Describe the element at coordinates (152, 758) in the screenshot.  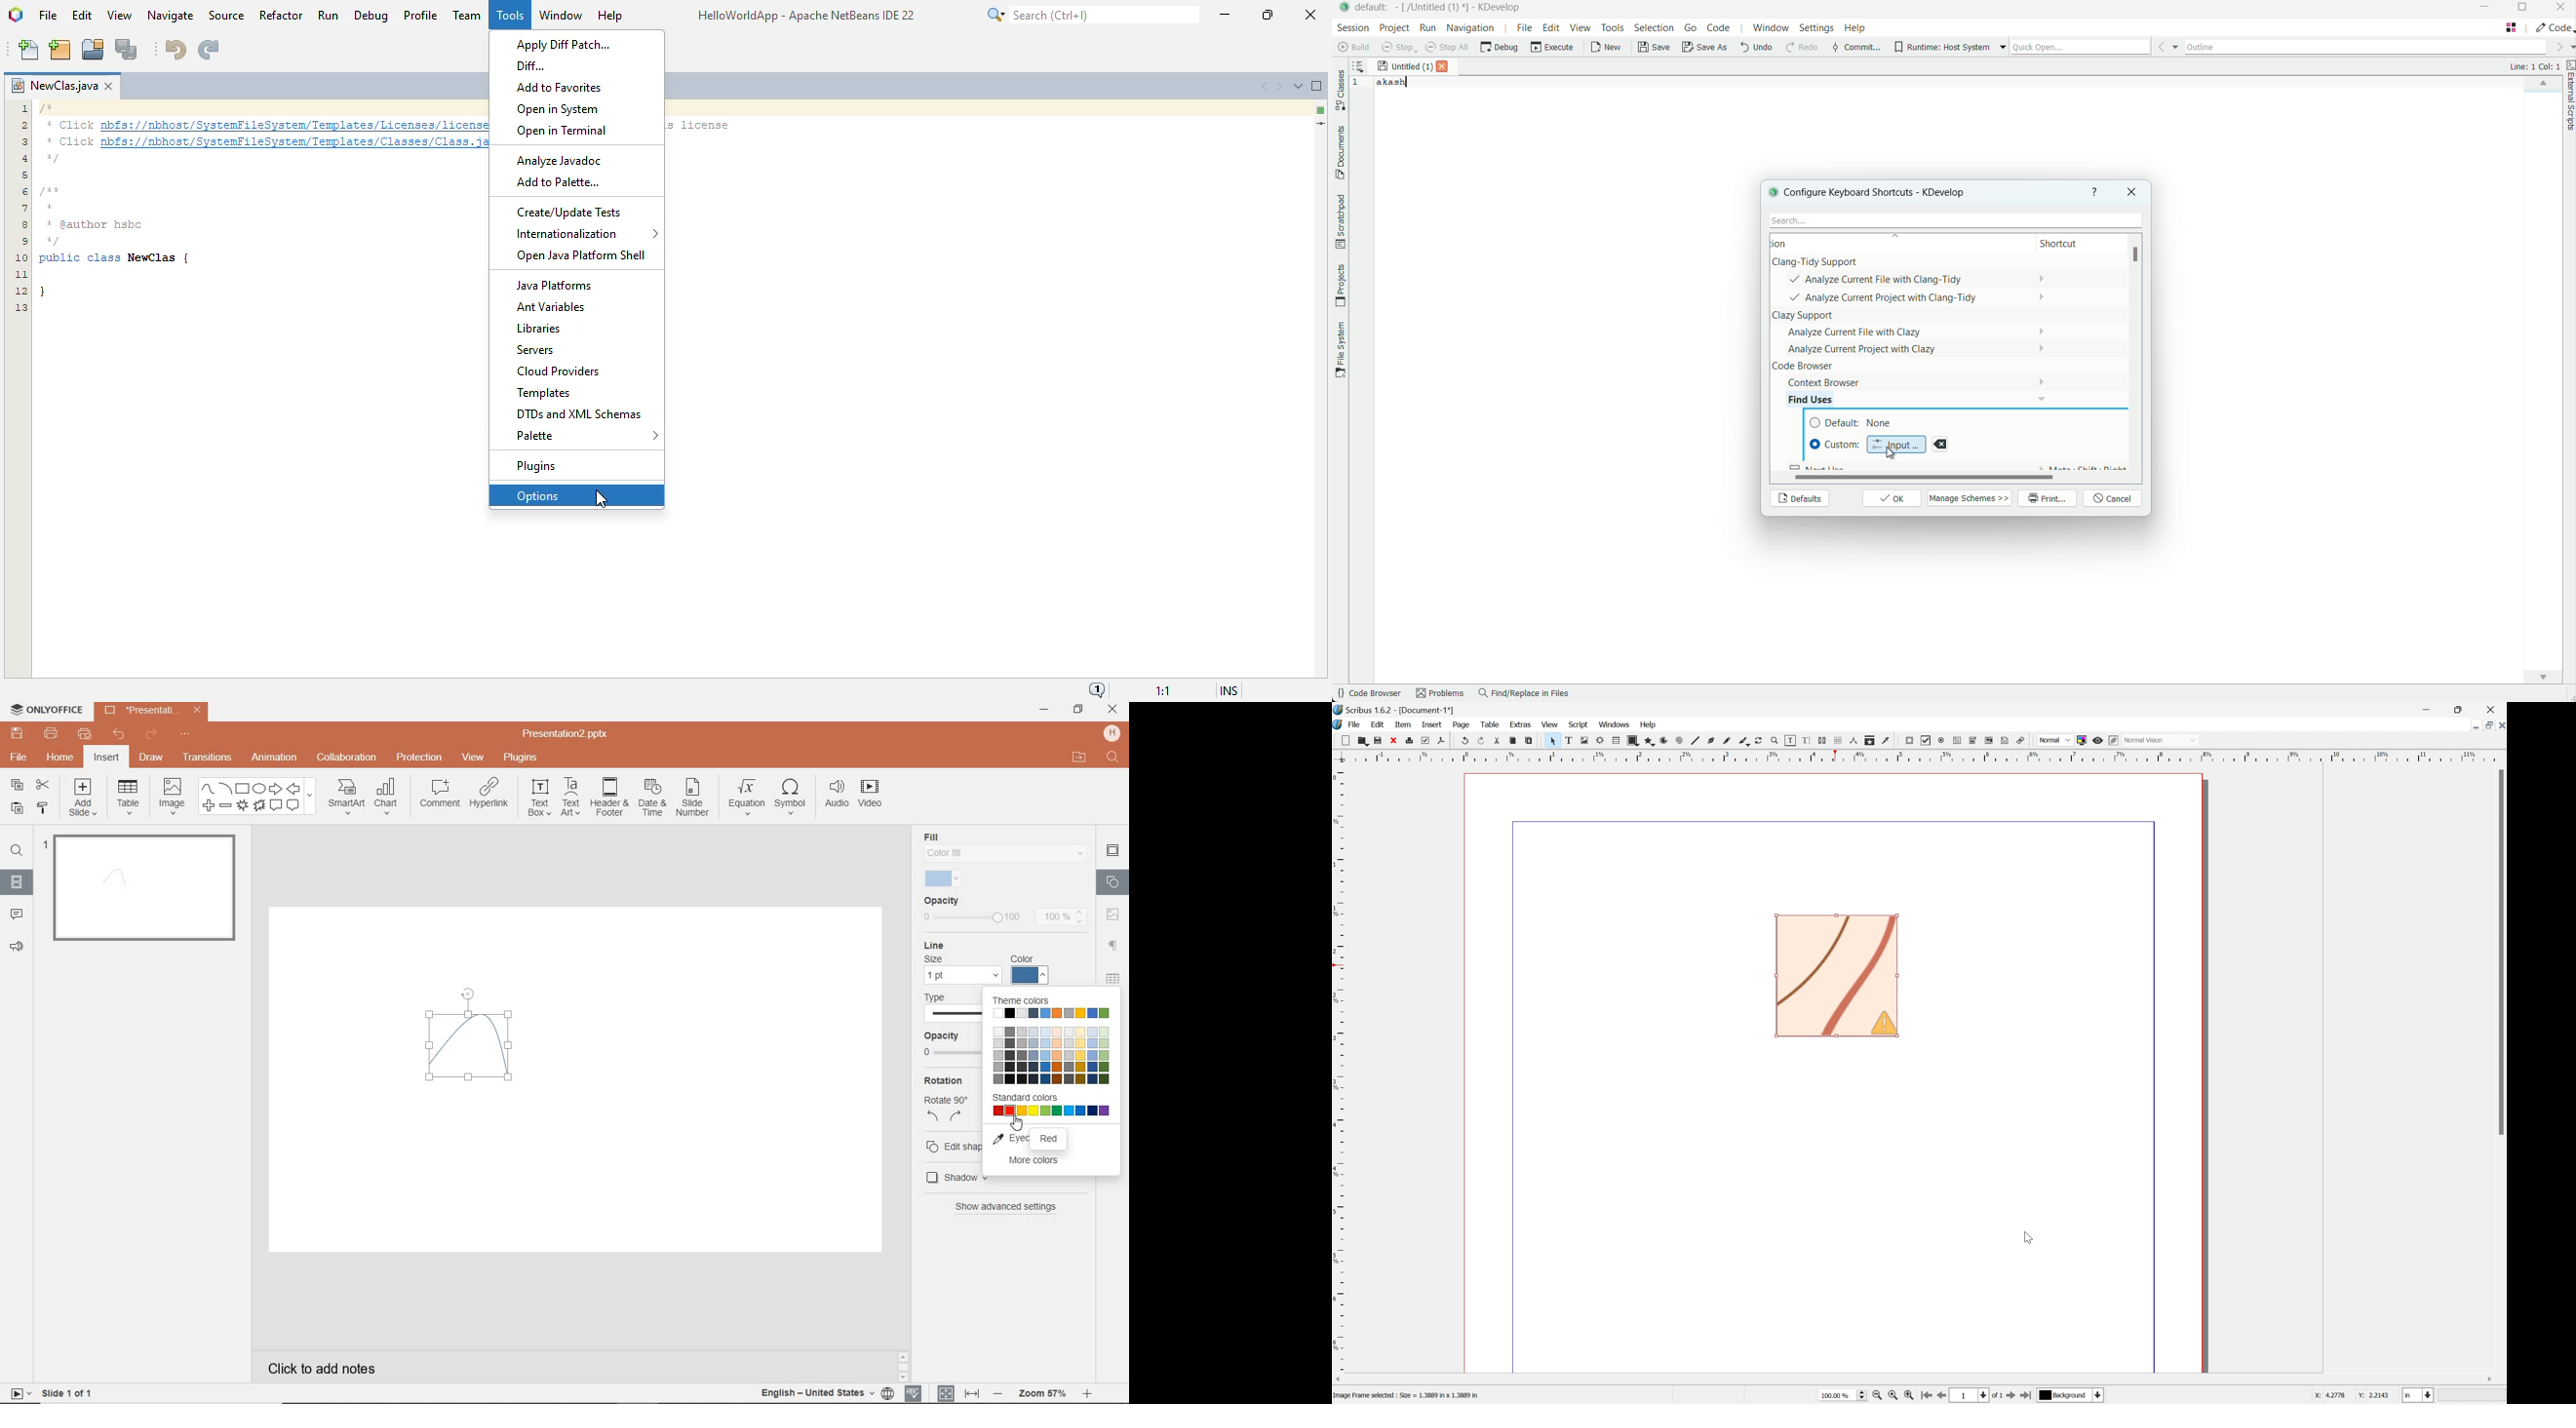
I see `DRAW` at that location.